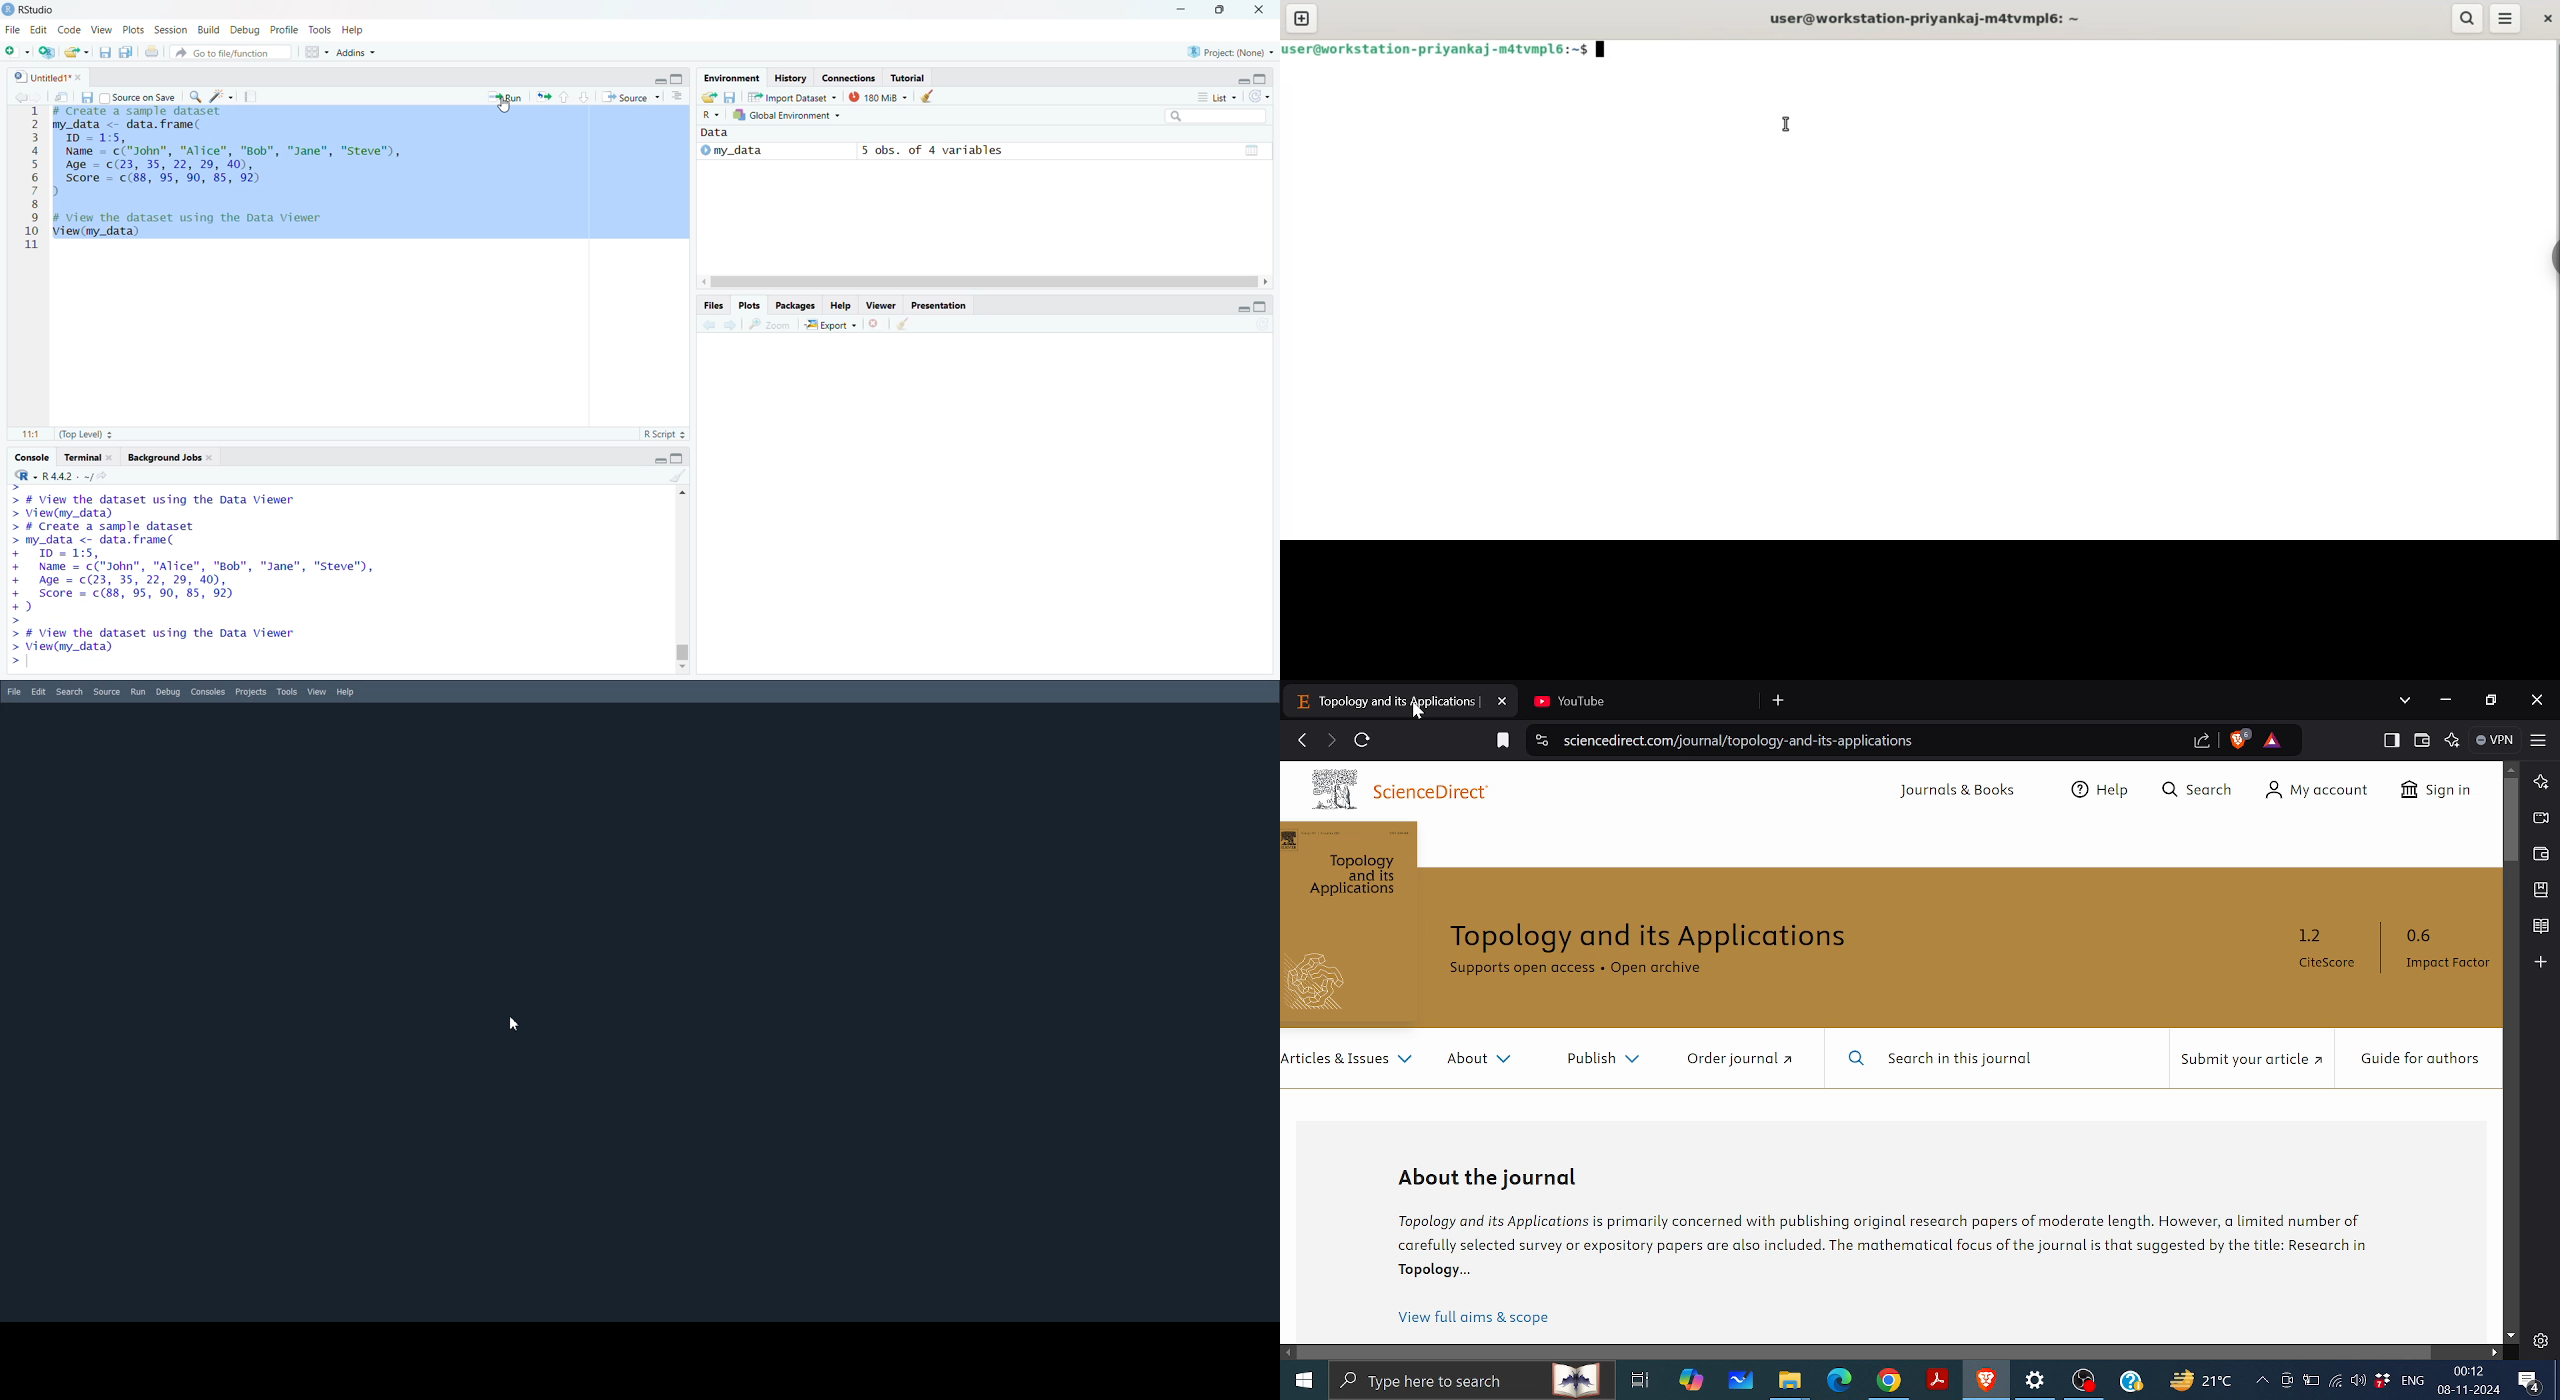 The width and height of the screenshot is (2576, 1400). Describe the element at coordinates (1384, 700) in the screenshot. I see `Current tab` at that location.